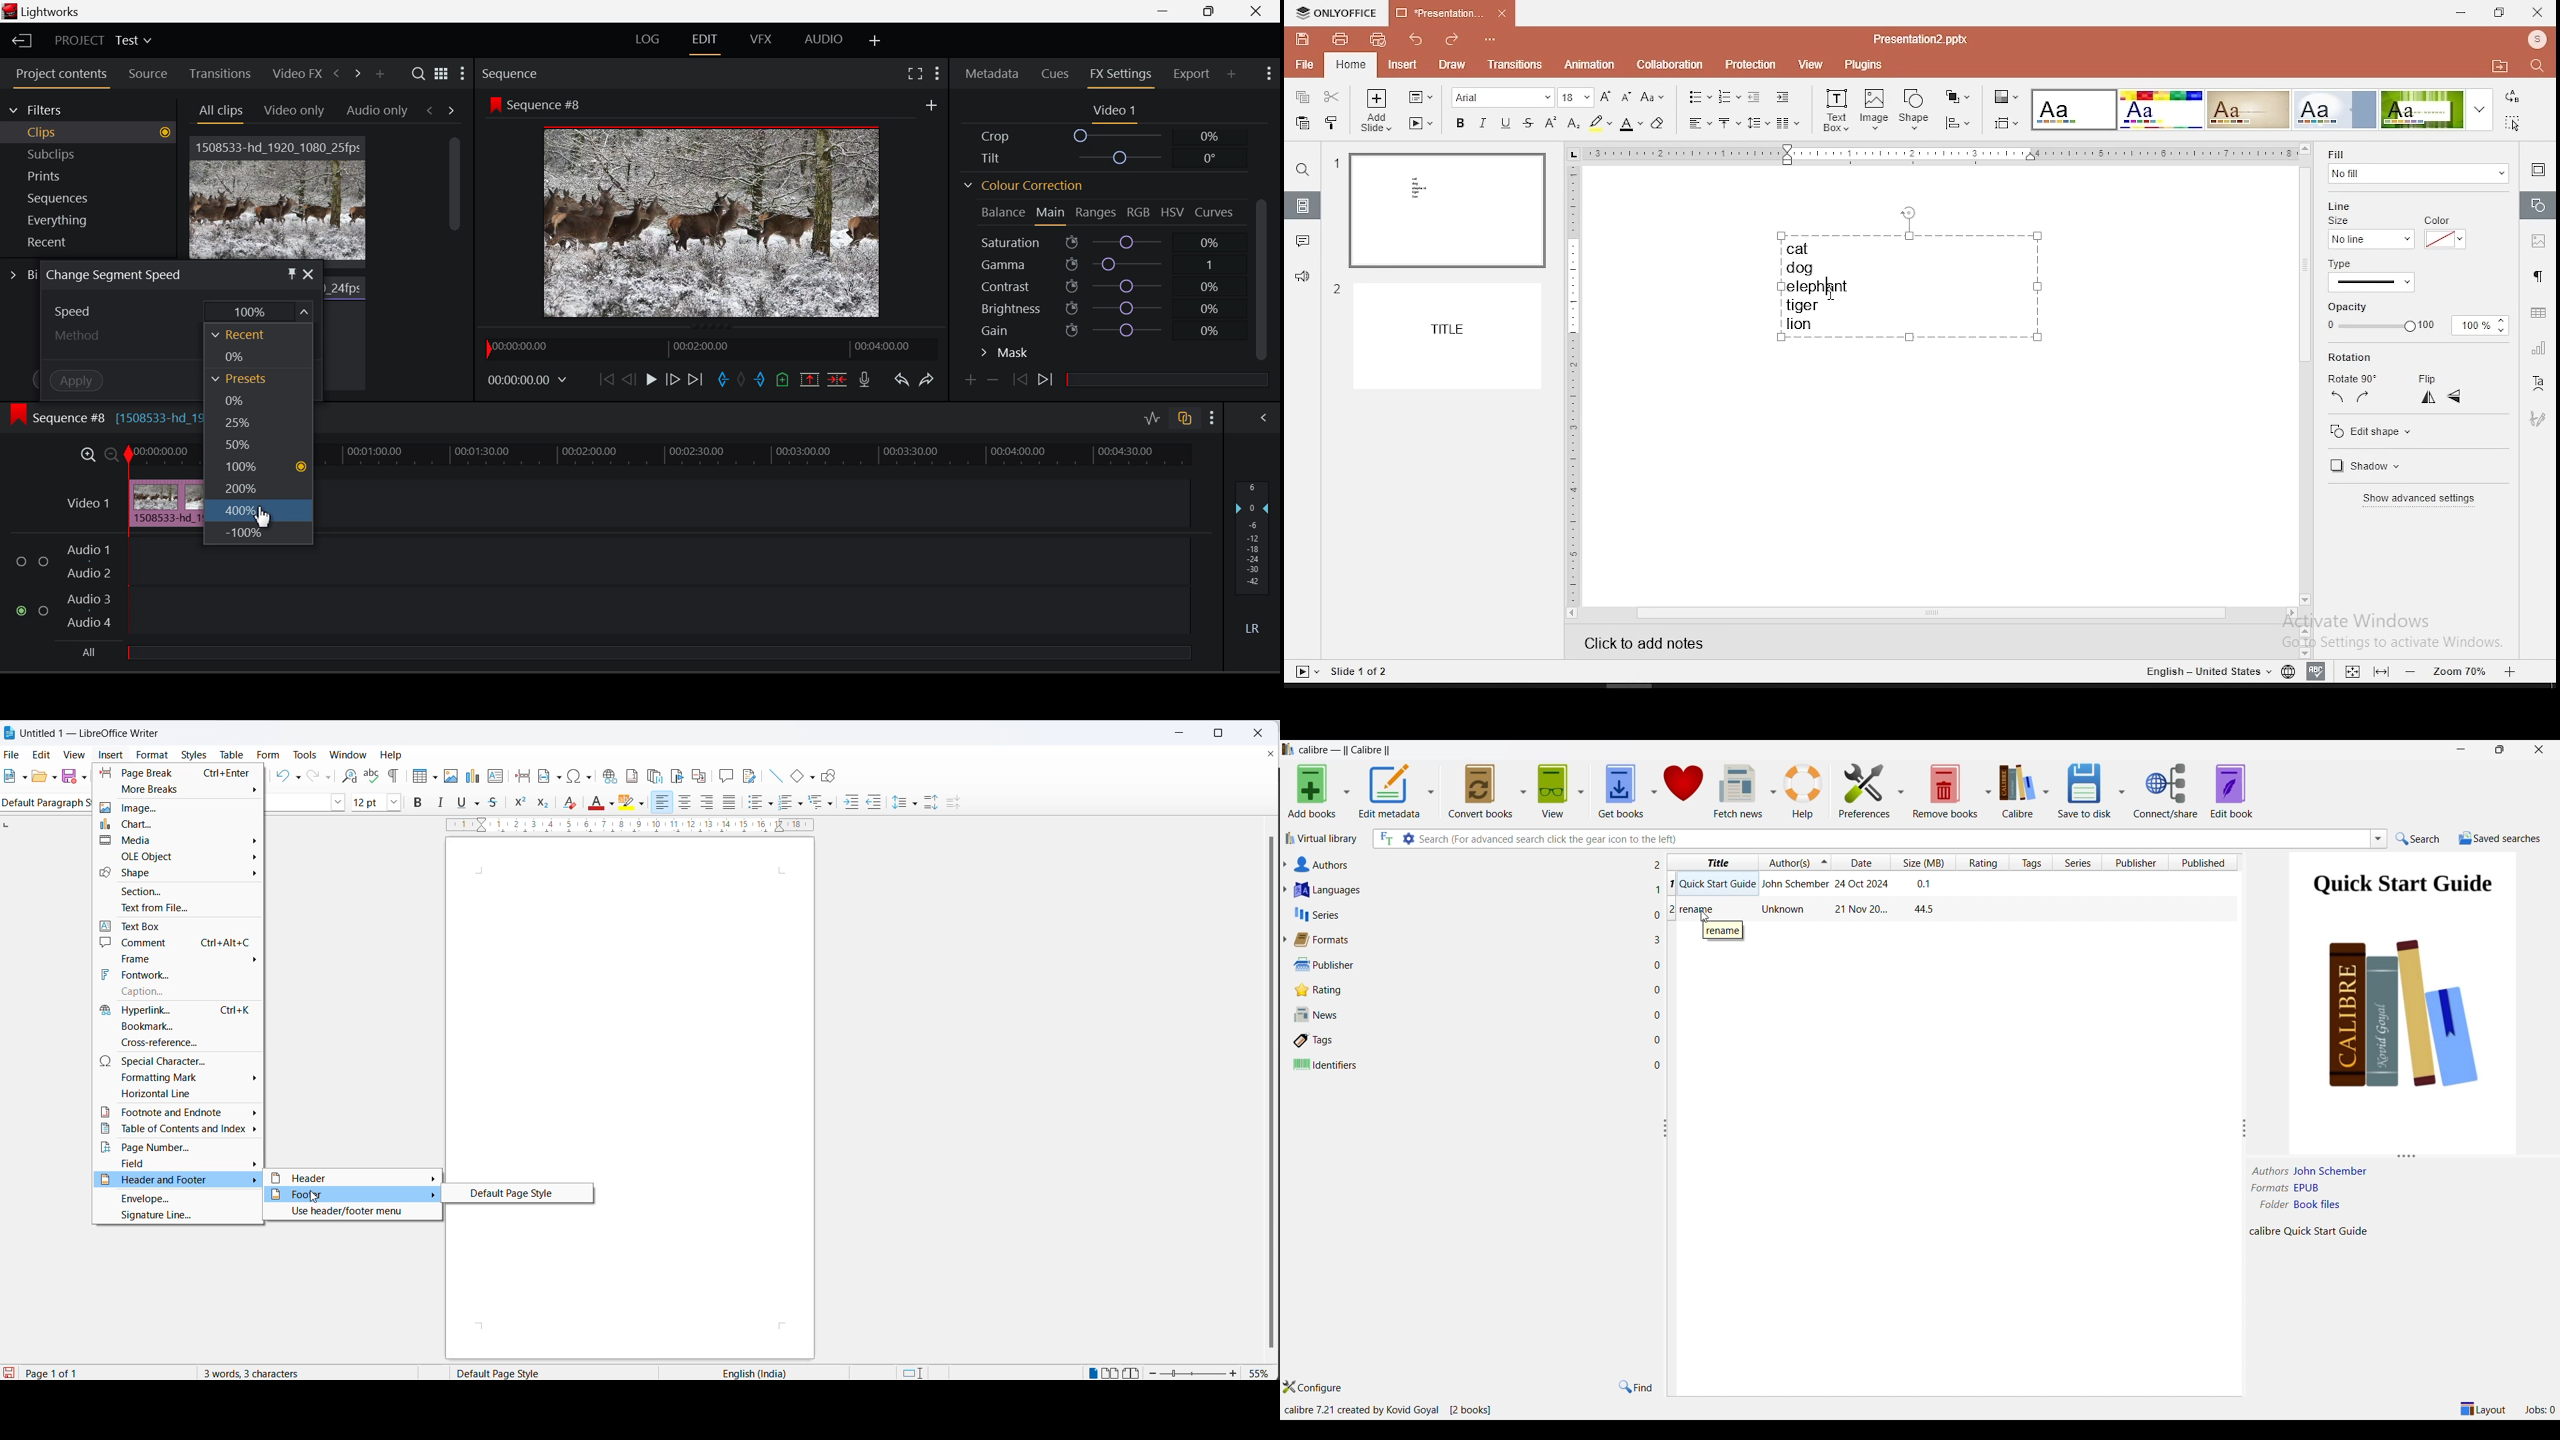 Image resolution: width=2576 pixels, height=1456 pixels. Describe the element at coordinates (931, 801) in the screenshot. I see `increase paragraph space` at that location.